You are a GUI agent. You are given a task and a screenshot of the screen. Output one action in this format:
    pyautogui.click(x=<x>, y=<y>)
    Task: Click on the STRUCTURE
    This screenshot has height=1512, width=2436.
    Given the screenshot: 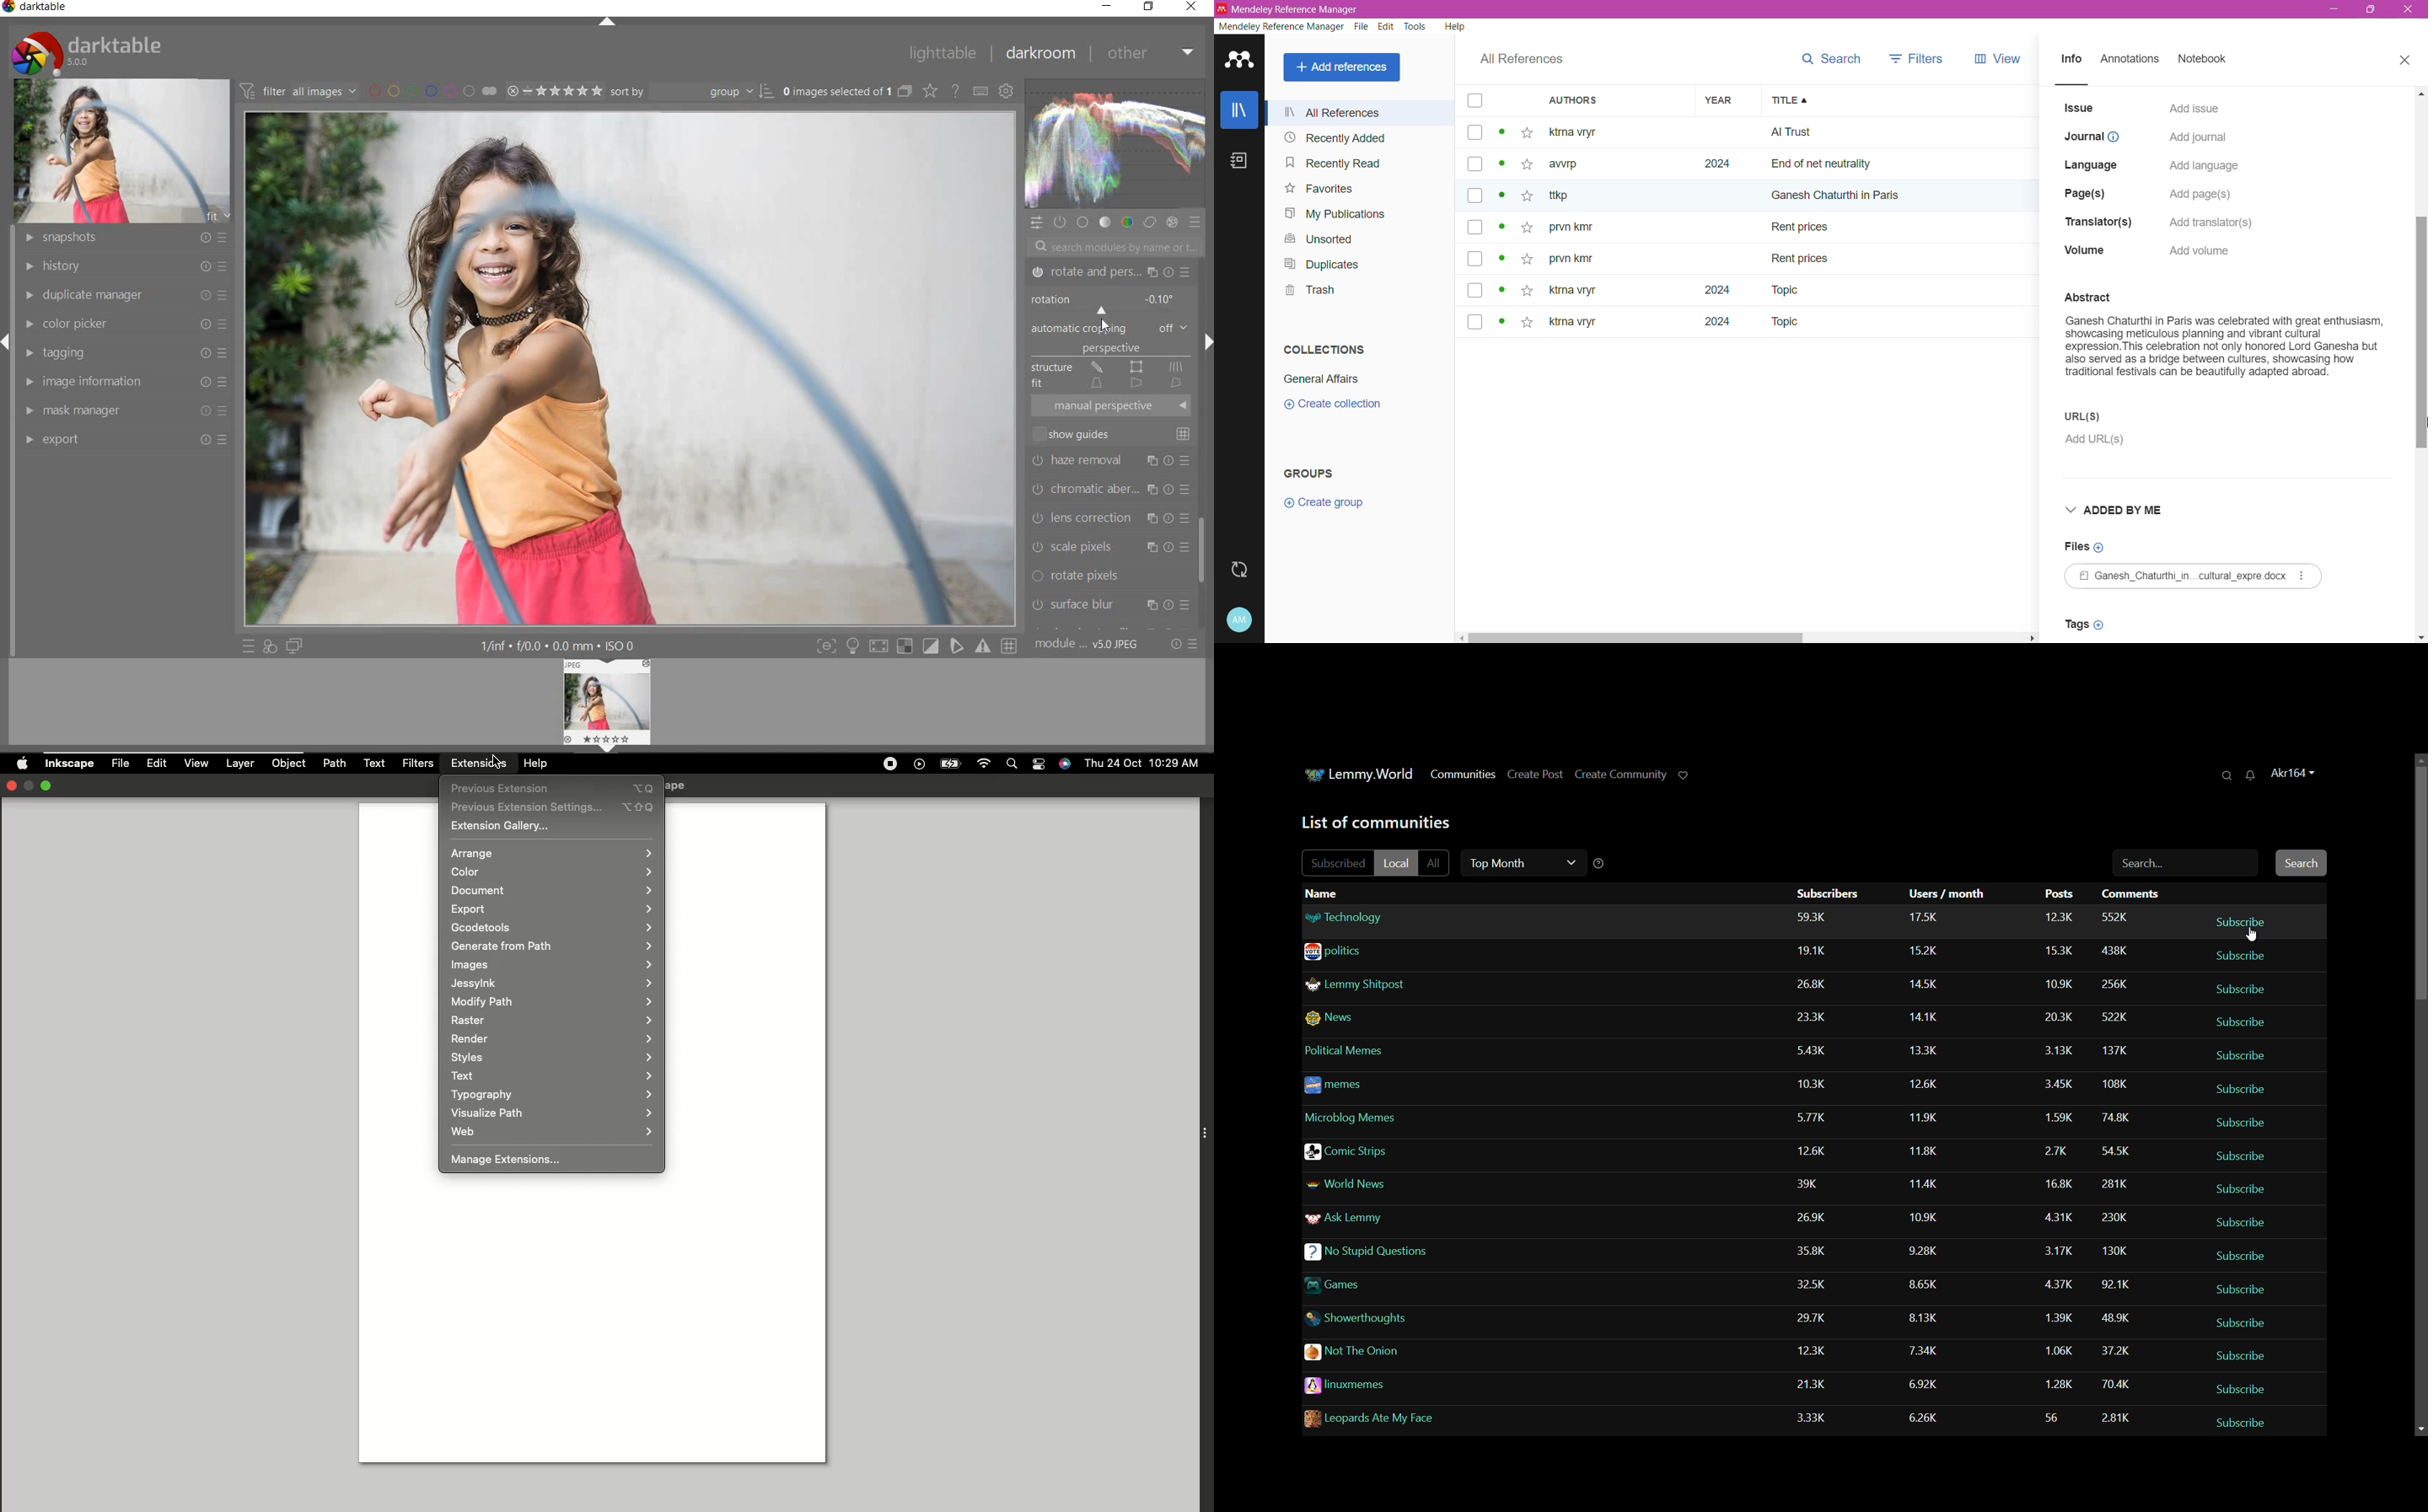 What is the action you would take?
    pyautogui.click(x=1107, y=368)
    